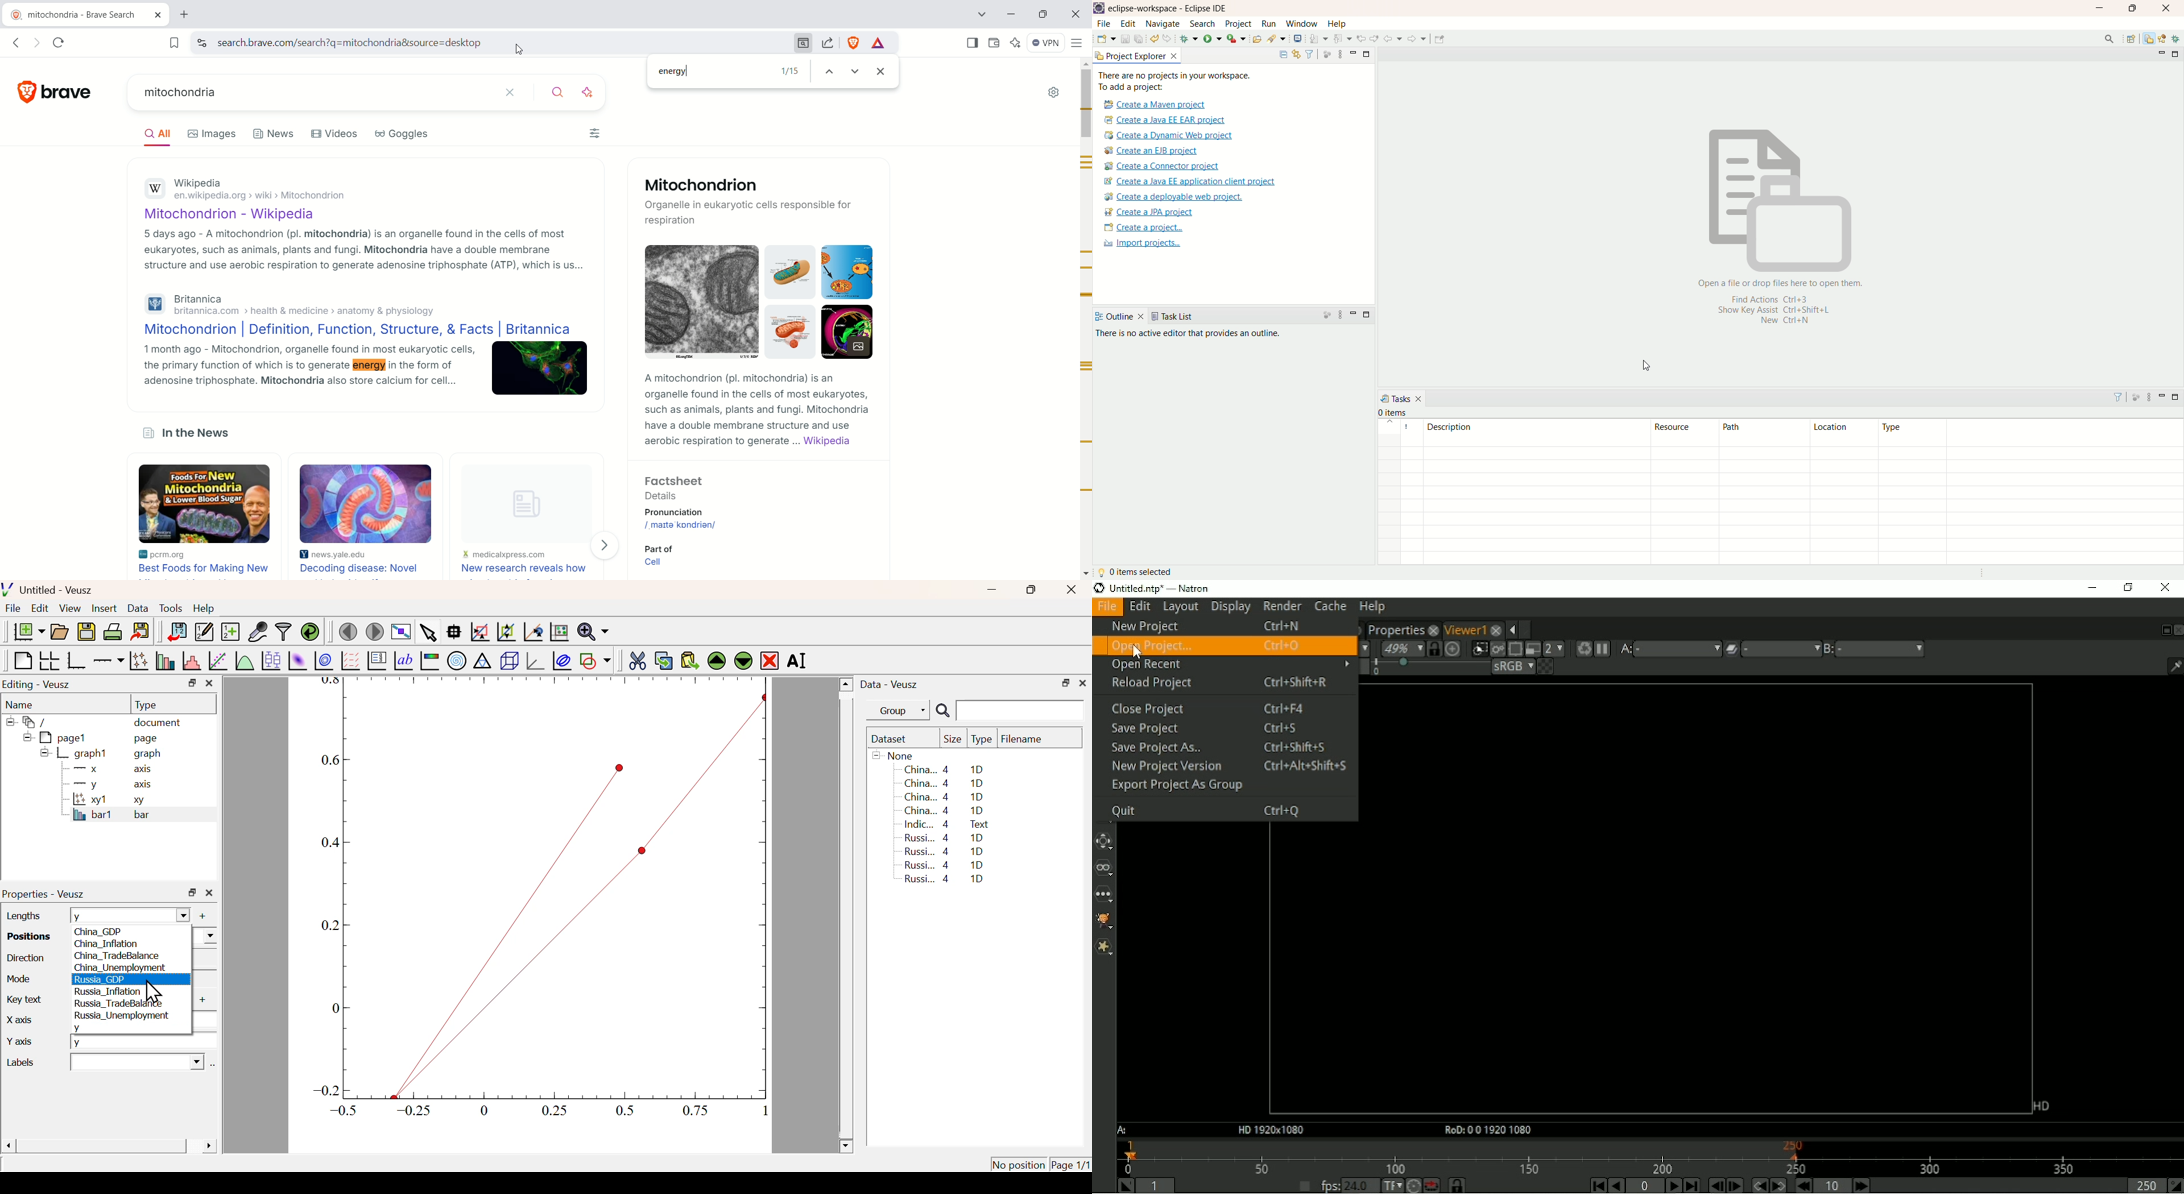 The image size is (2184, 1204). Describe the element at coordinates (1645, 365) in the screenshot. I see `cursor` at that location.